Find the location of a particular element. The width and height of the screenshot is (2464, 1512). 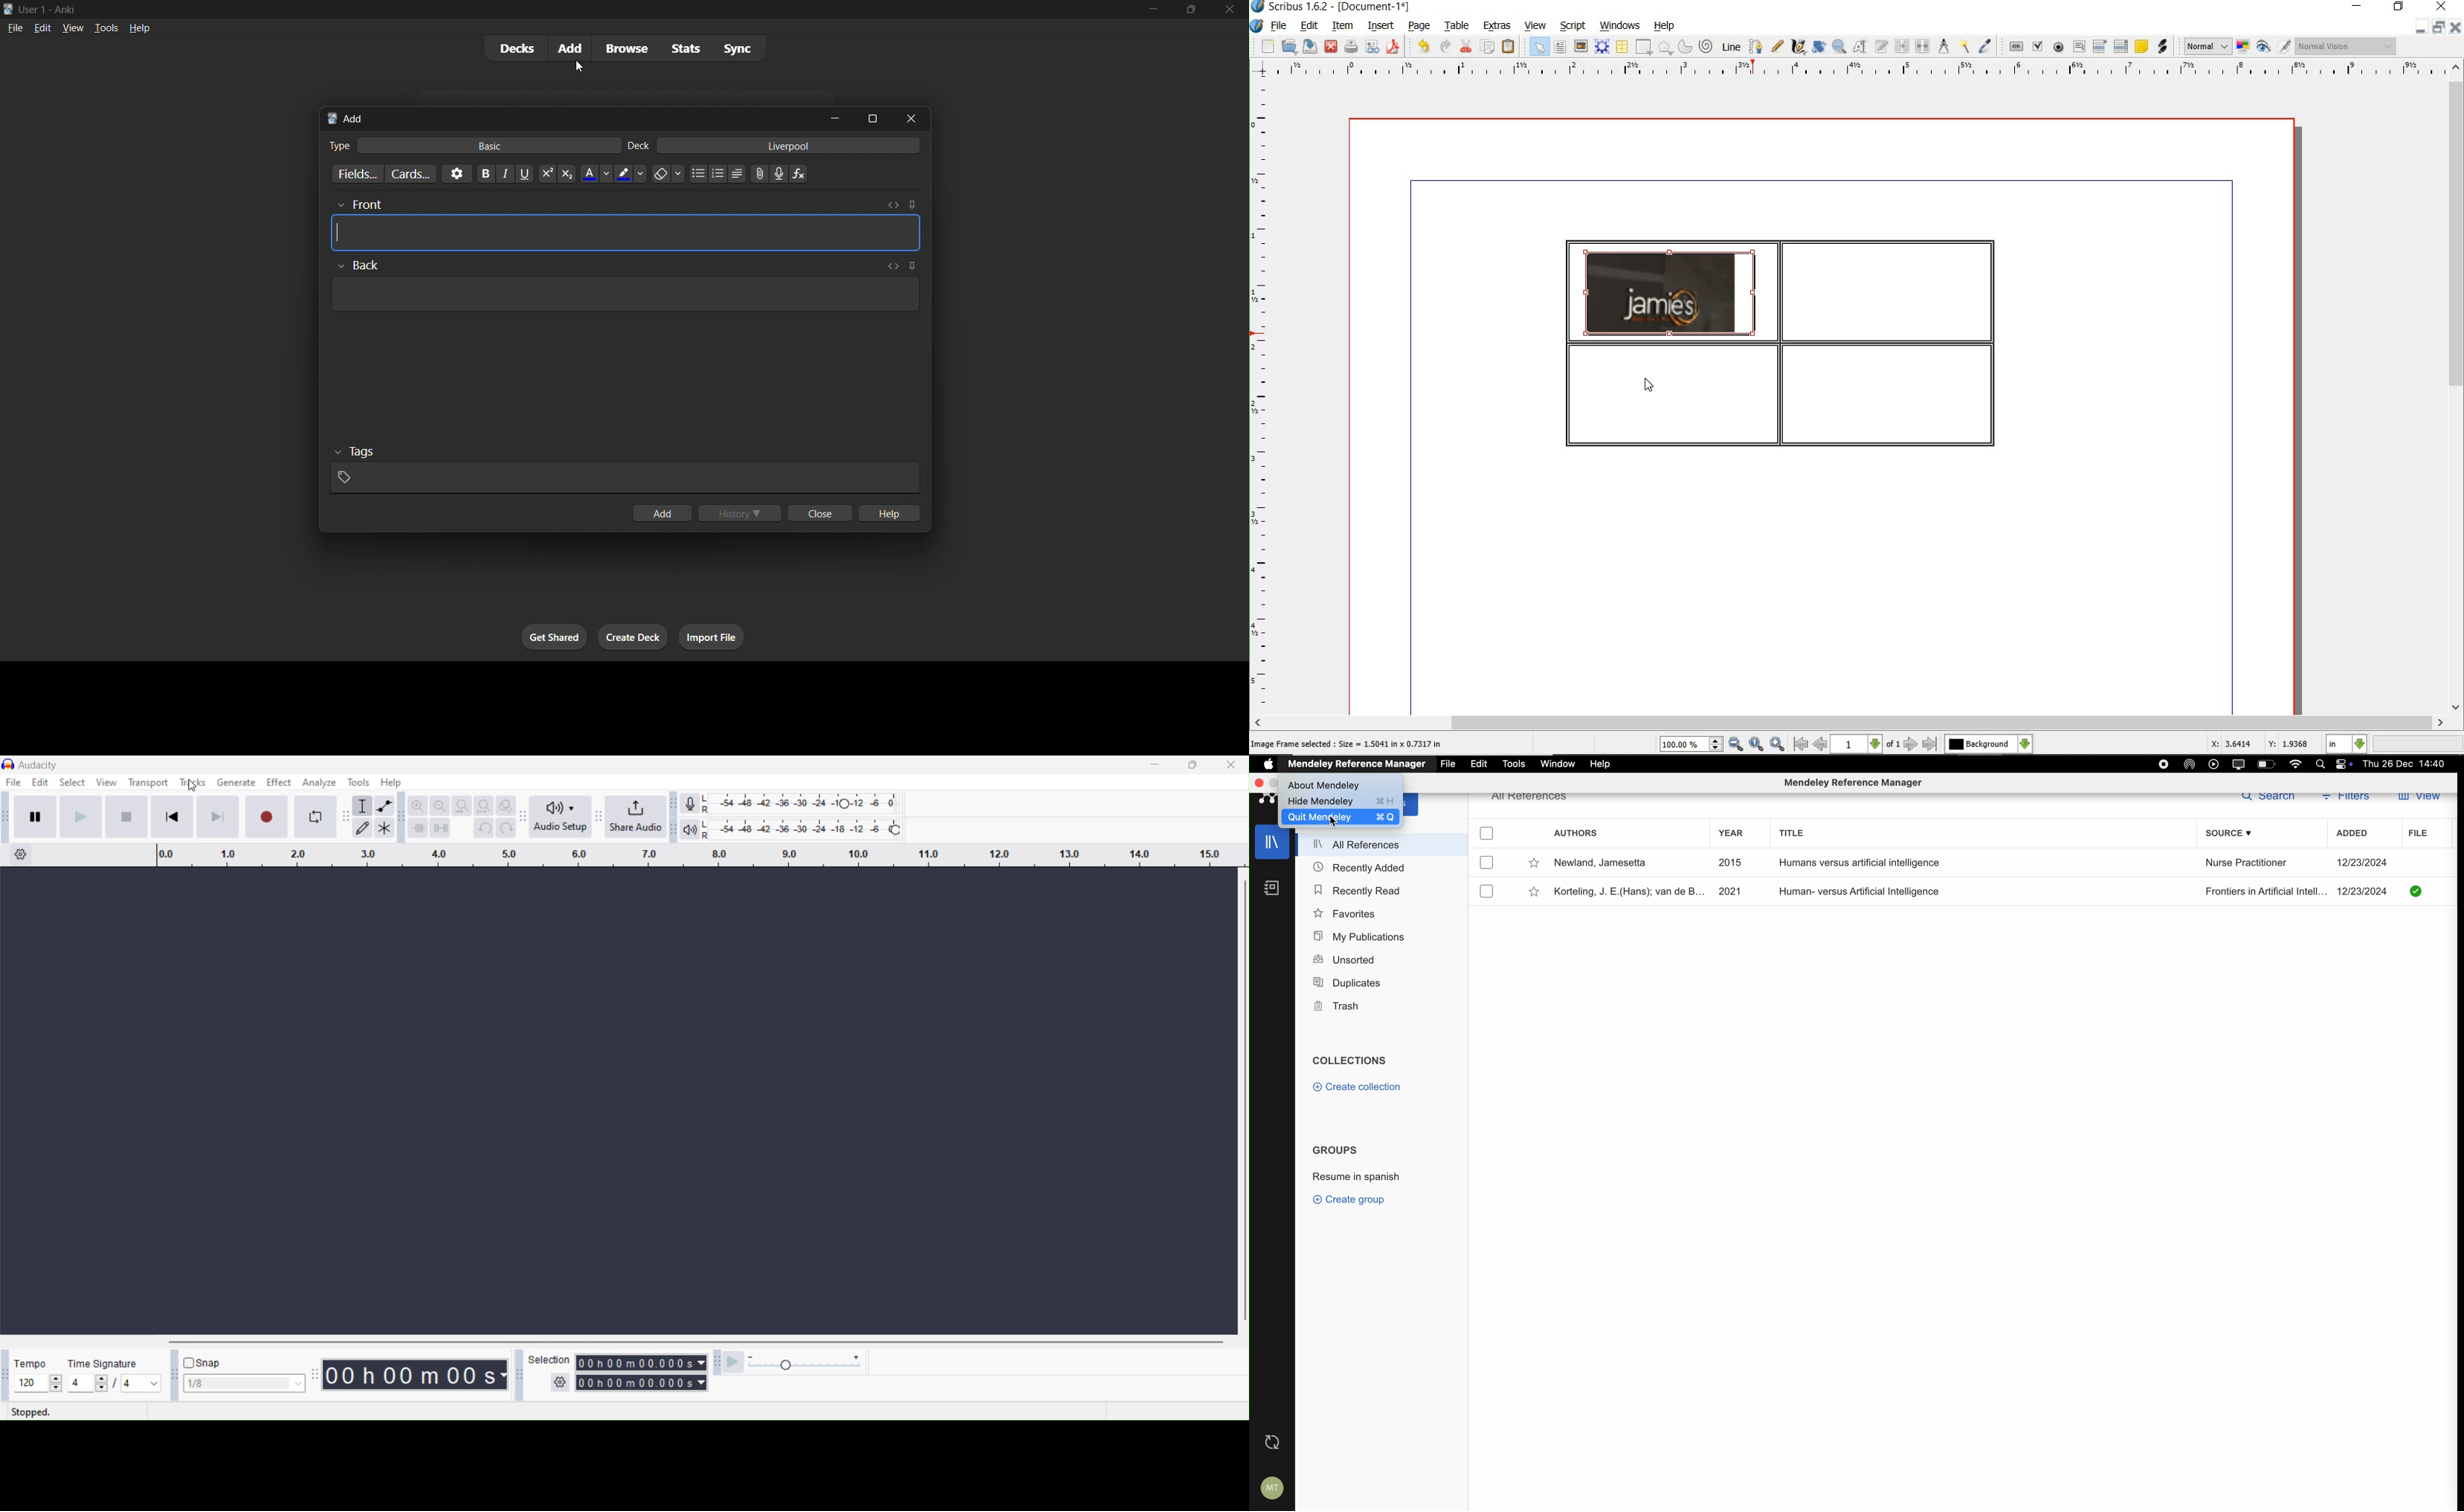

Multi tool is located at coordinates (382, 827).